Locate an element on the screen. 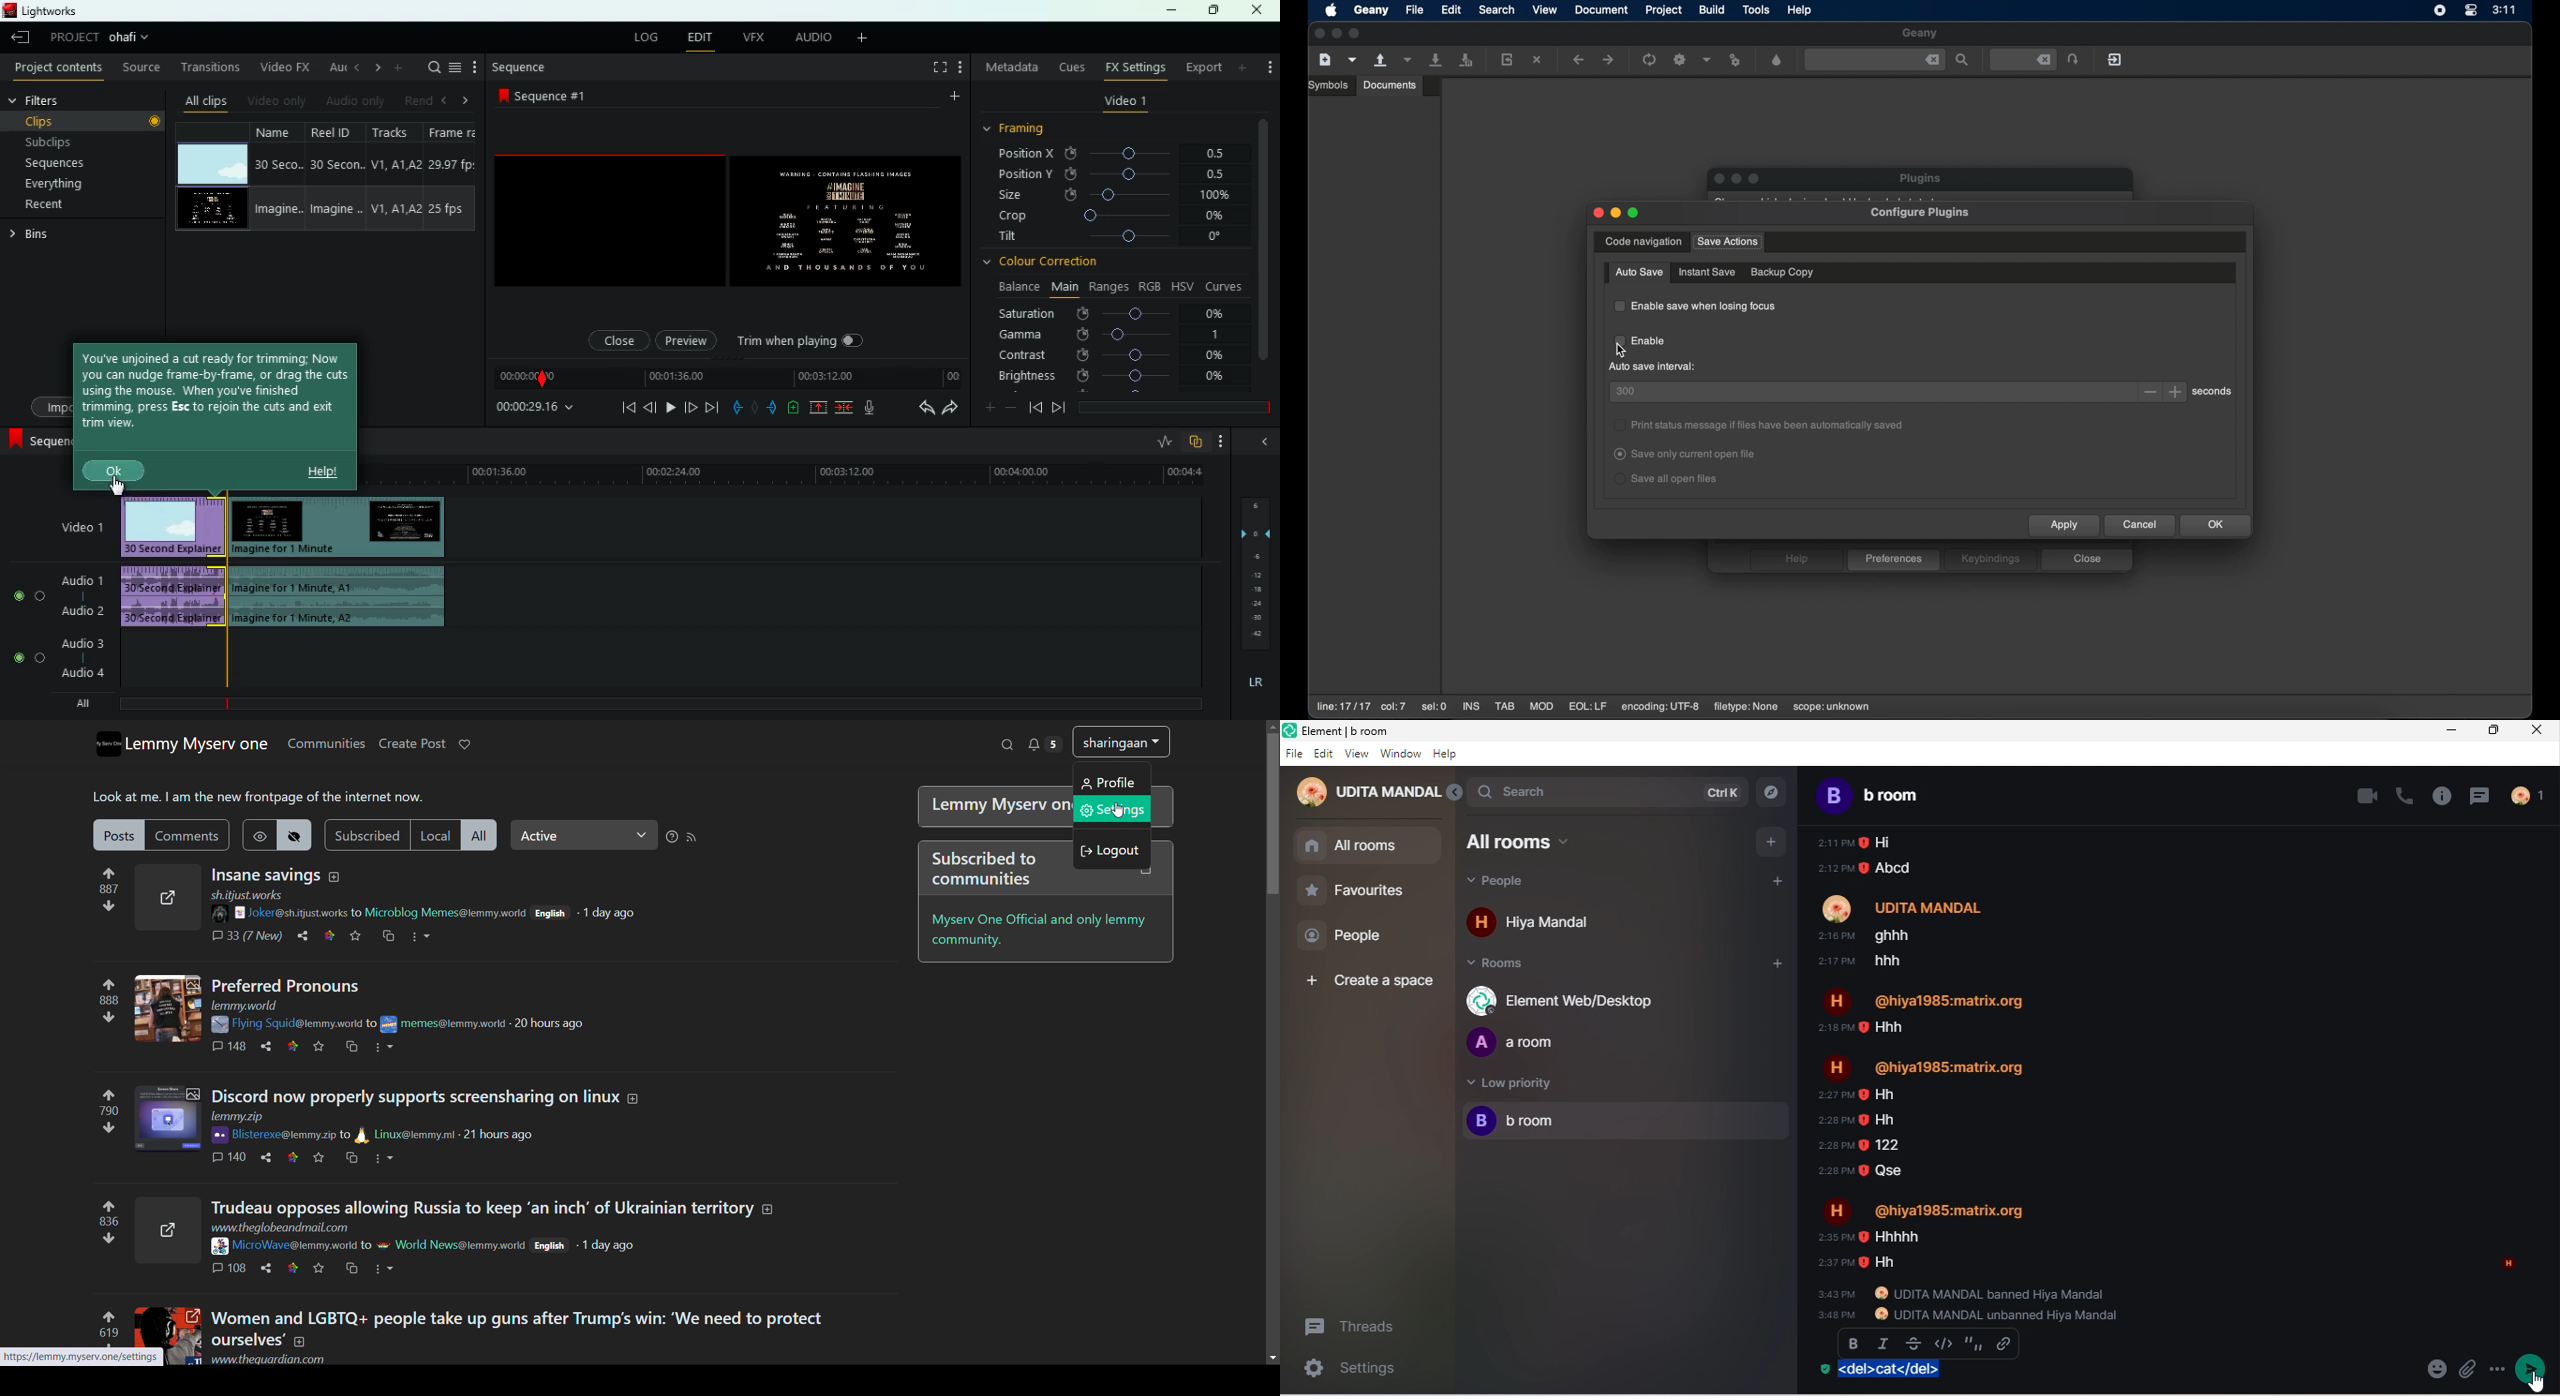  time is located at coordinates (535, 408).